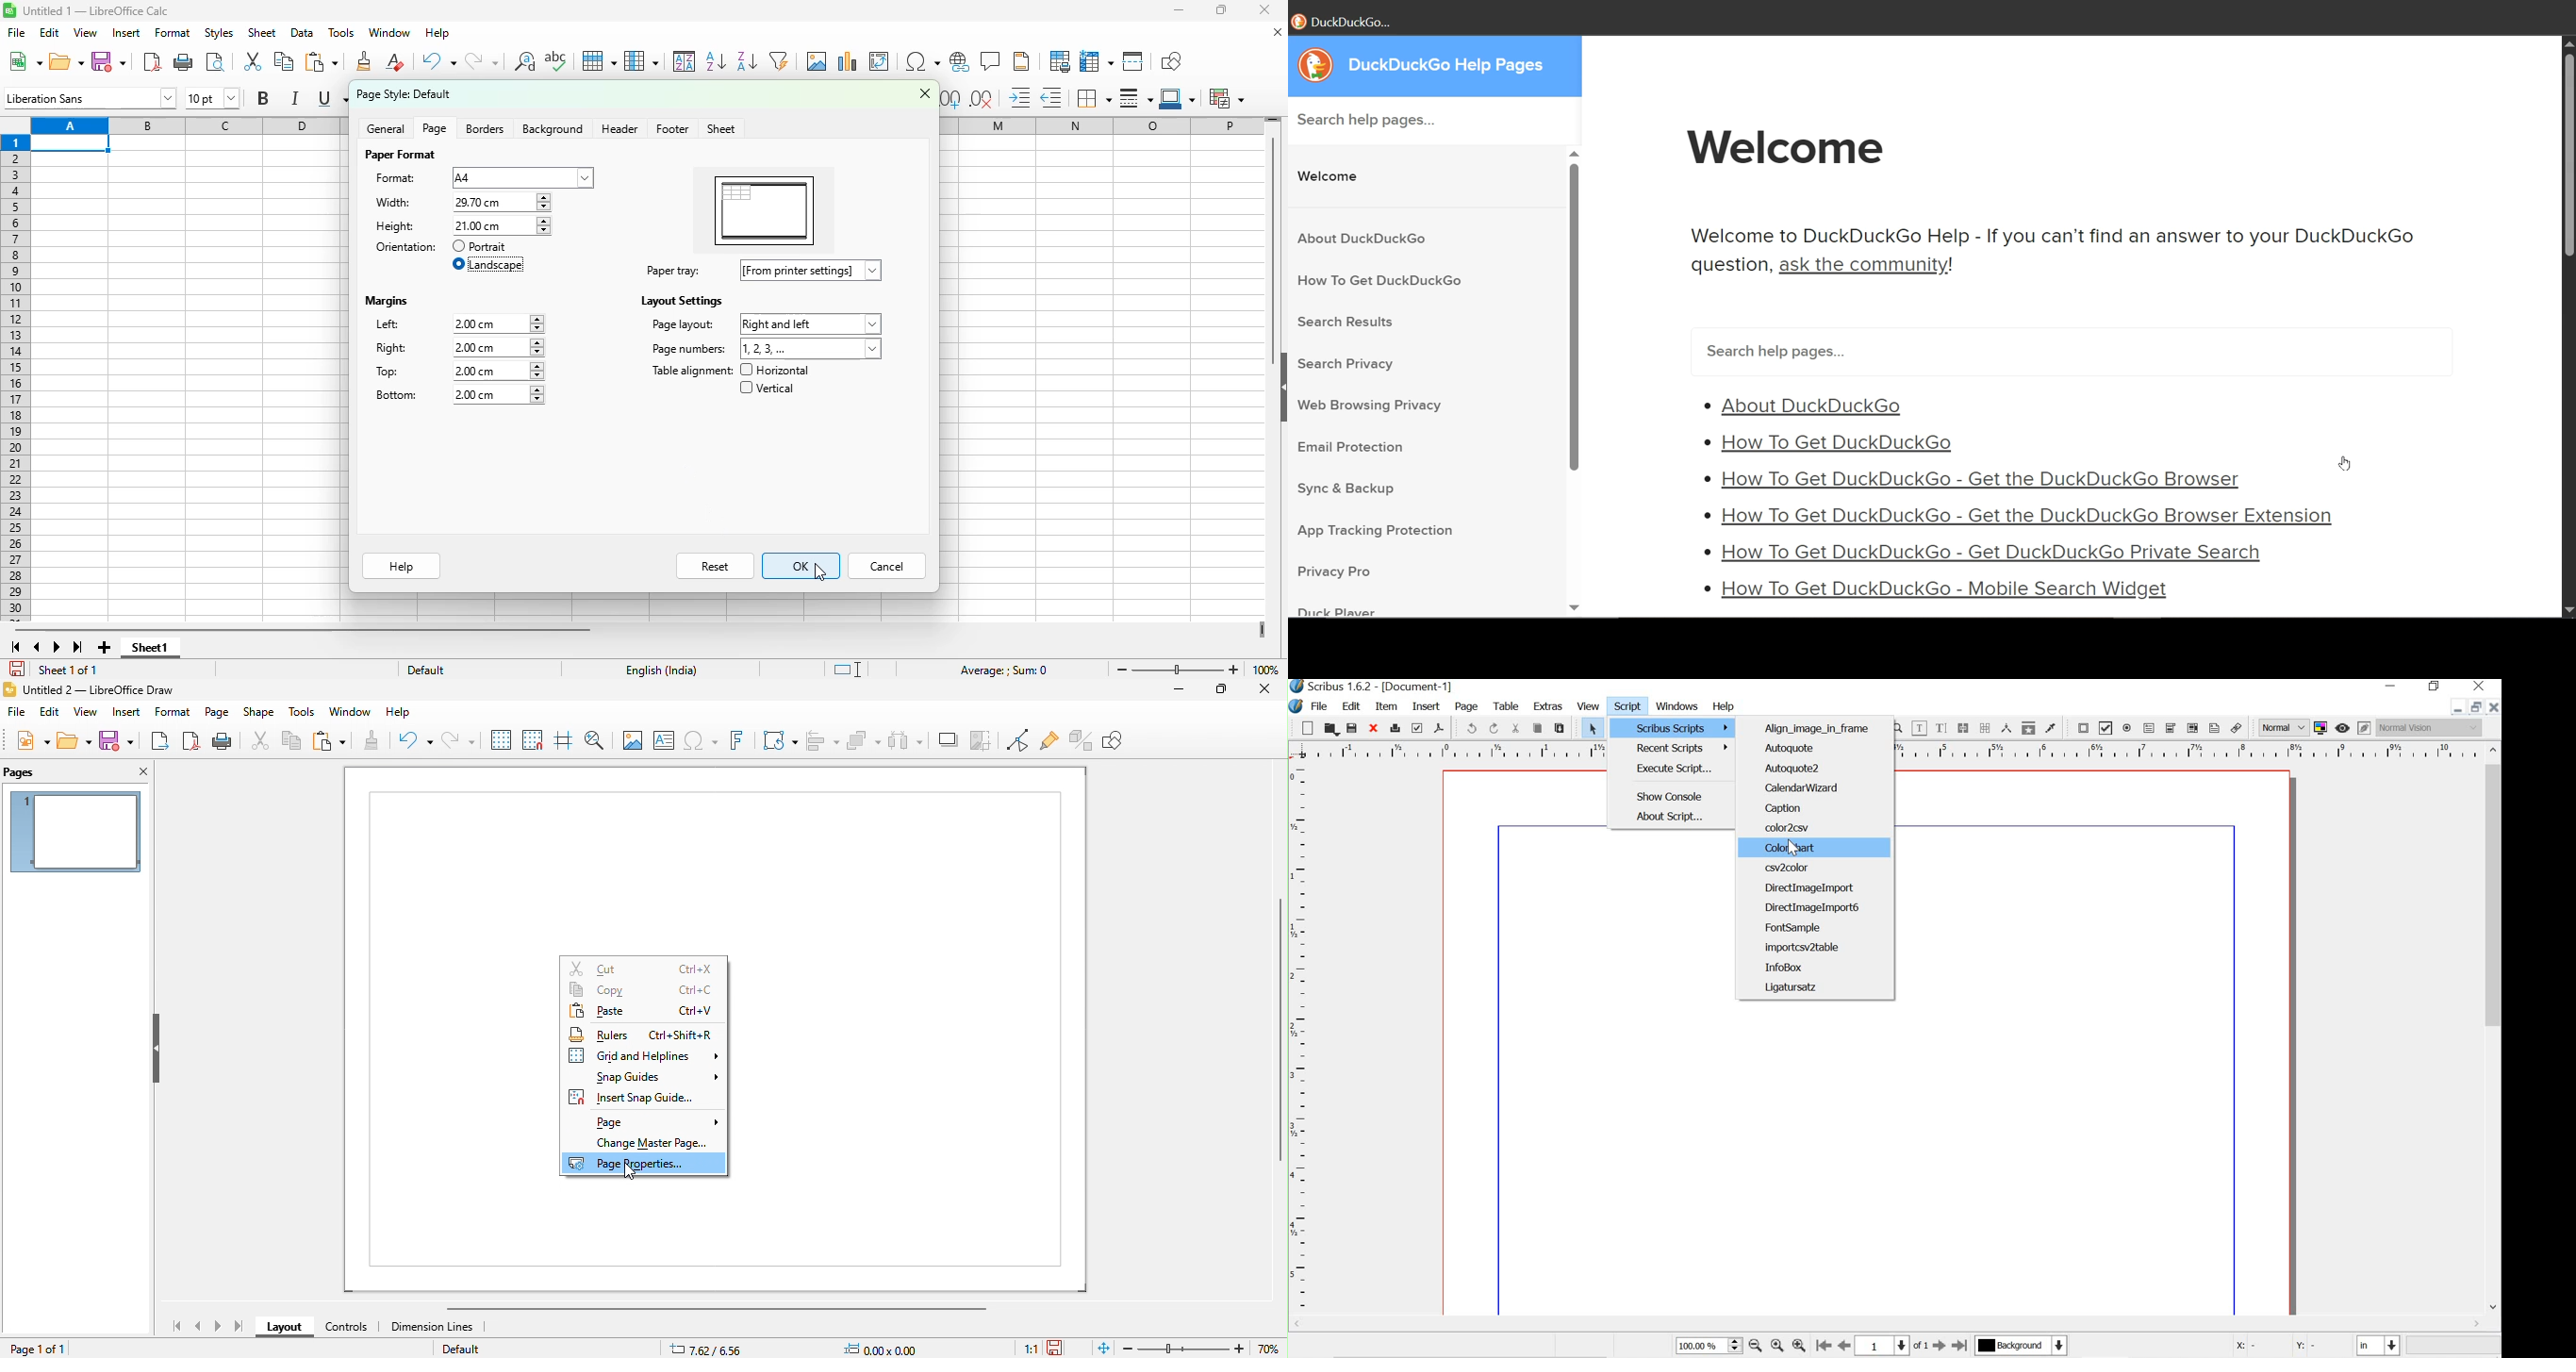  Describe the element at coordinates (407, 247) in the screenshot. I see `orientation` at that location.